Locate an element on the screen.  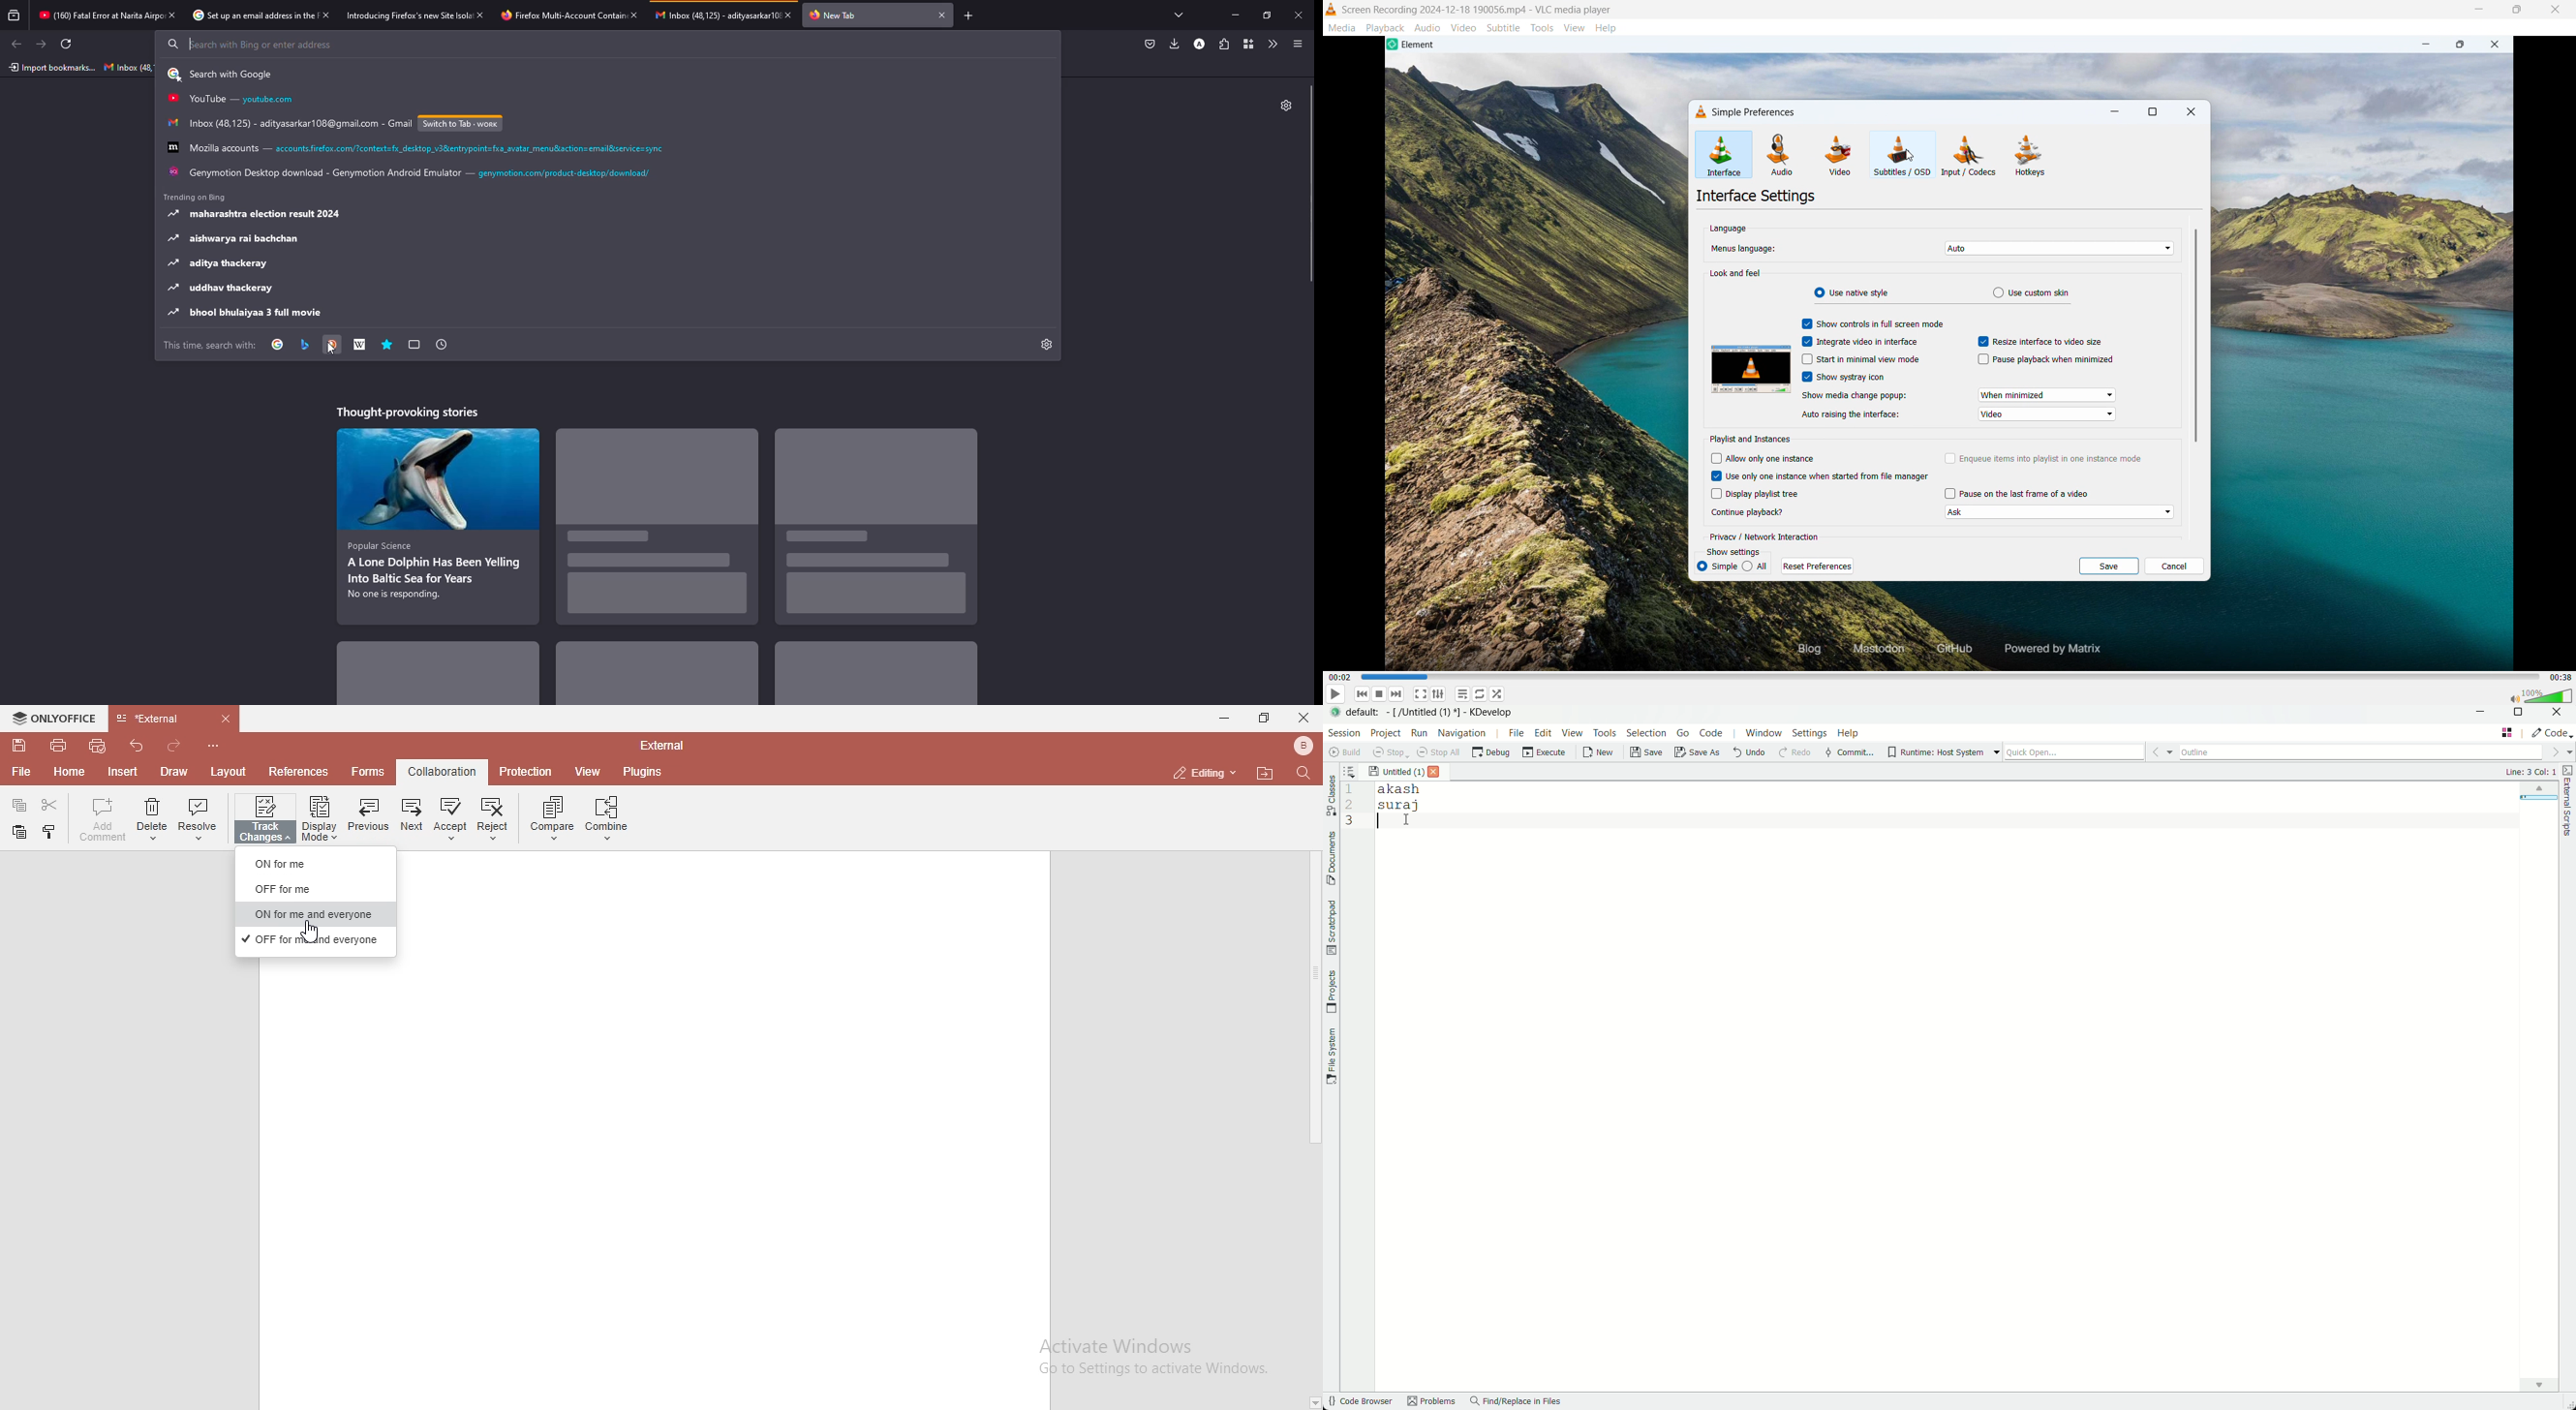
stories is located at coordinates (873, 676).